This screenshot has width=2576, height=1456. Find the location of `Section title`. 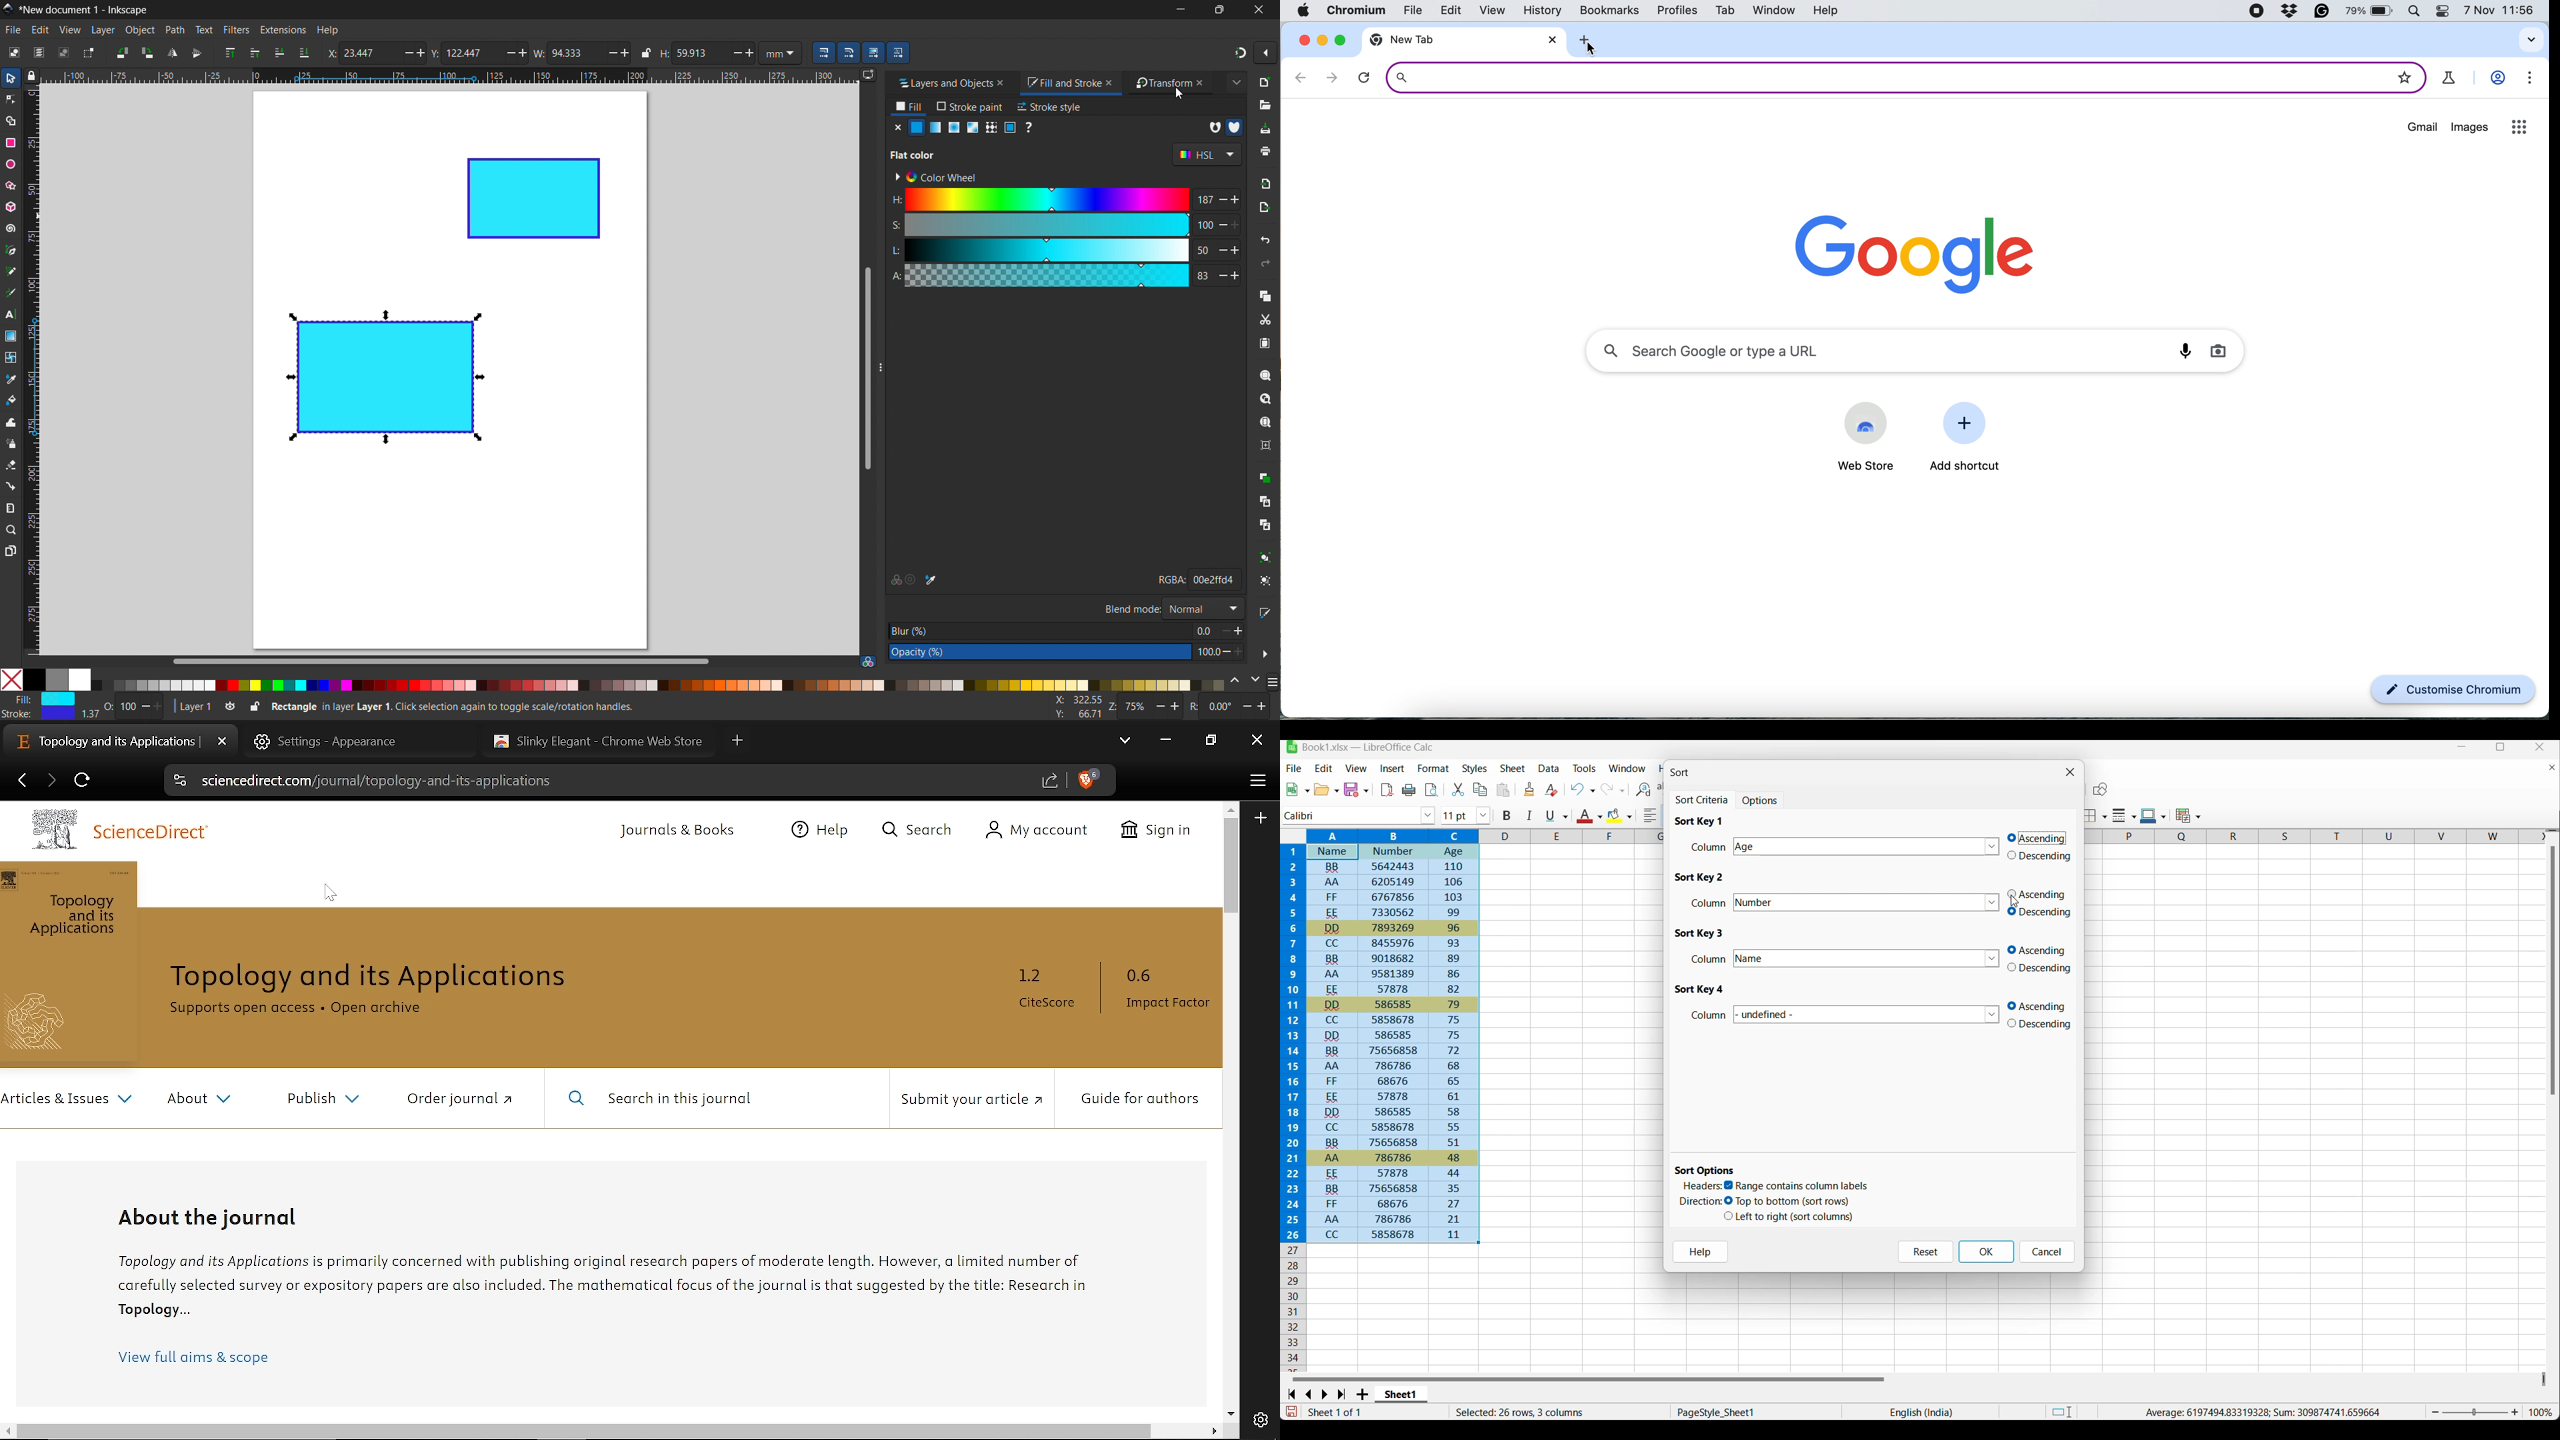

Section title is located at coordinates (1705, 1171).